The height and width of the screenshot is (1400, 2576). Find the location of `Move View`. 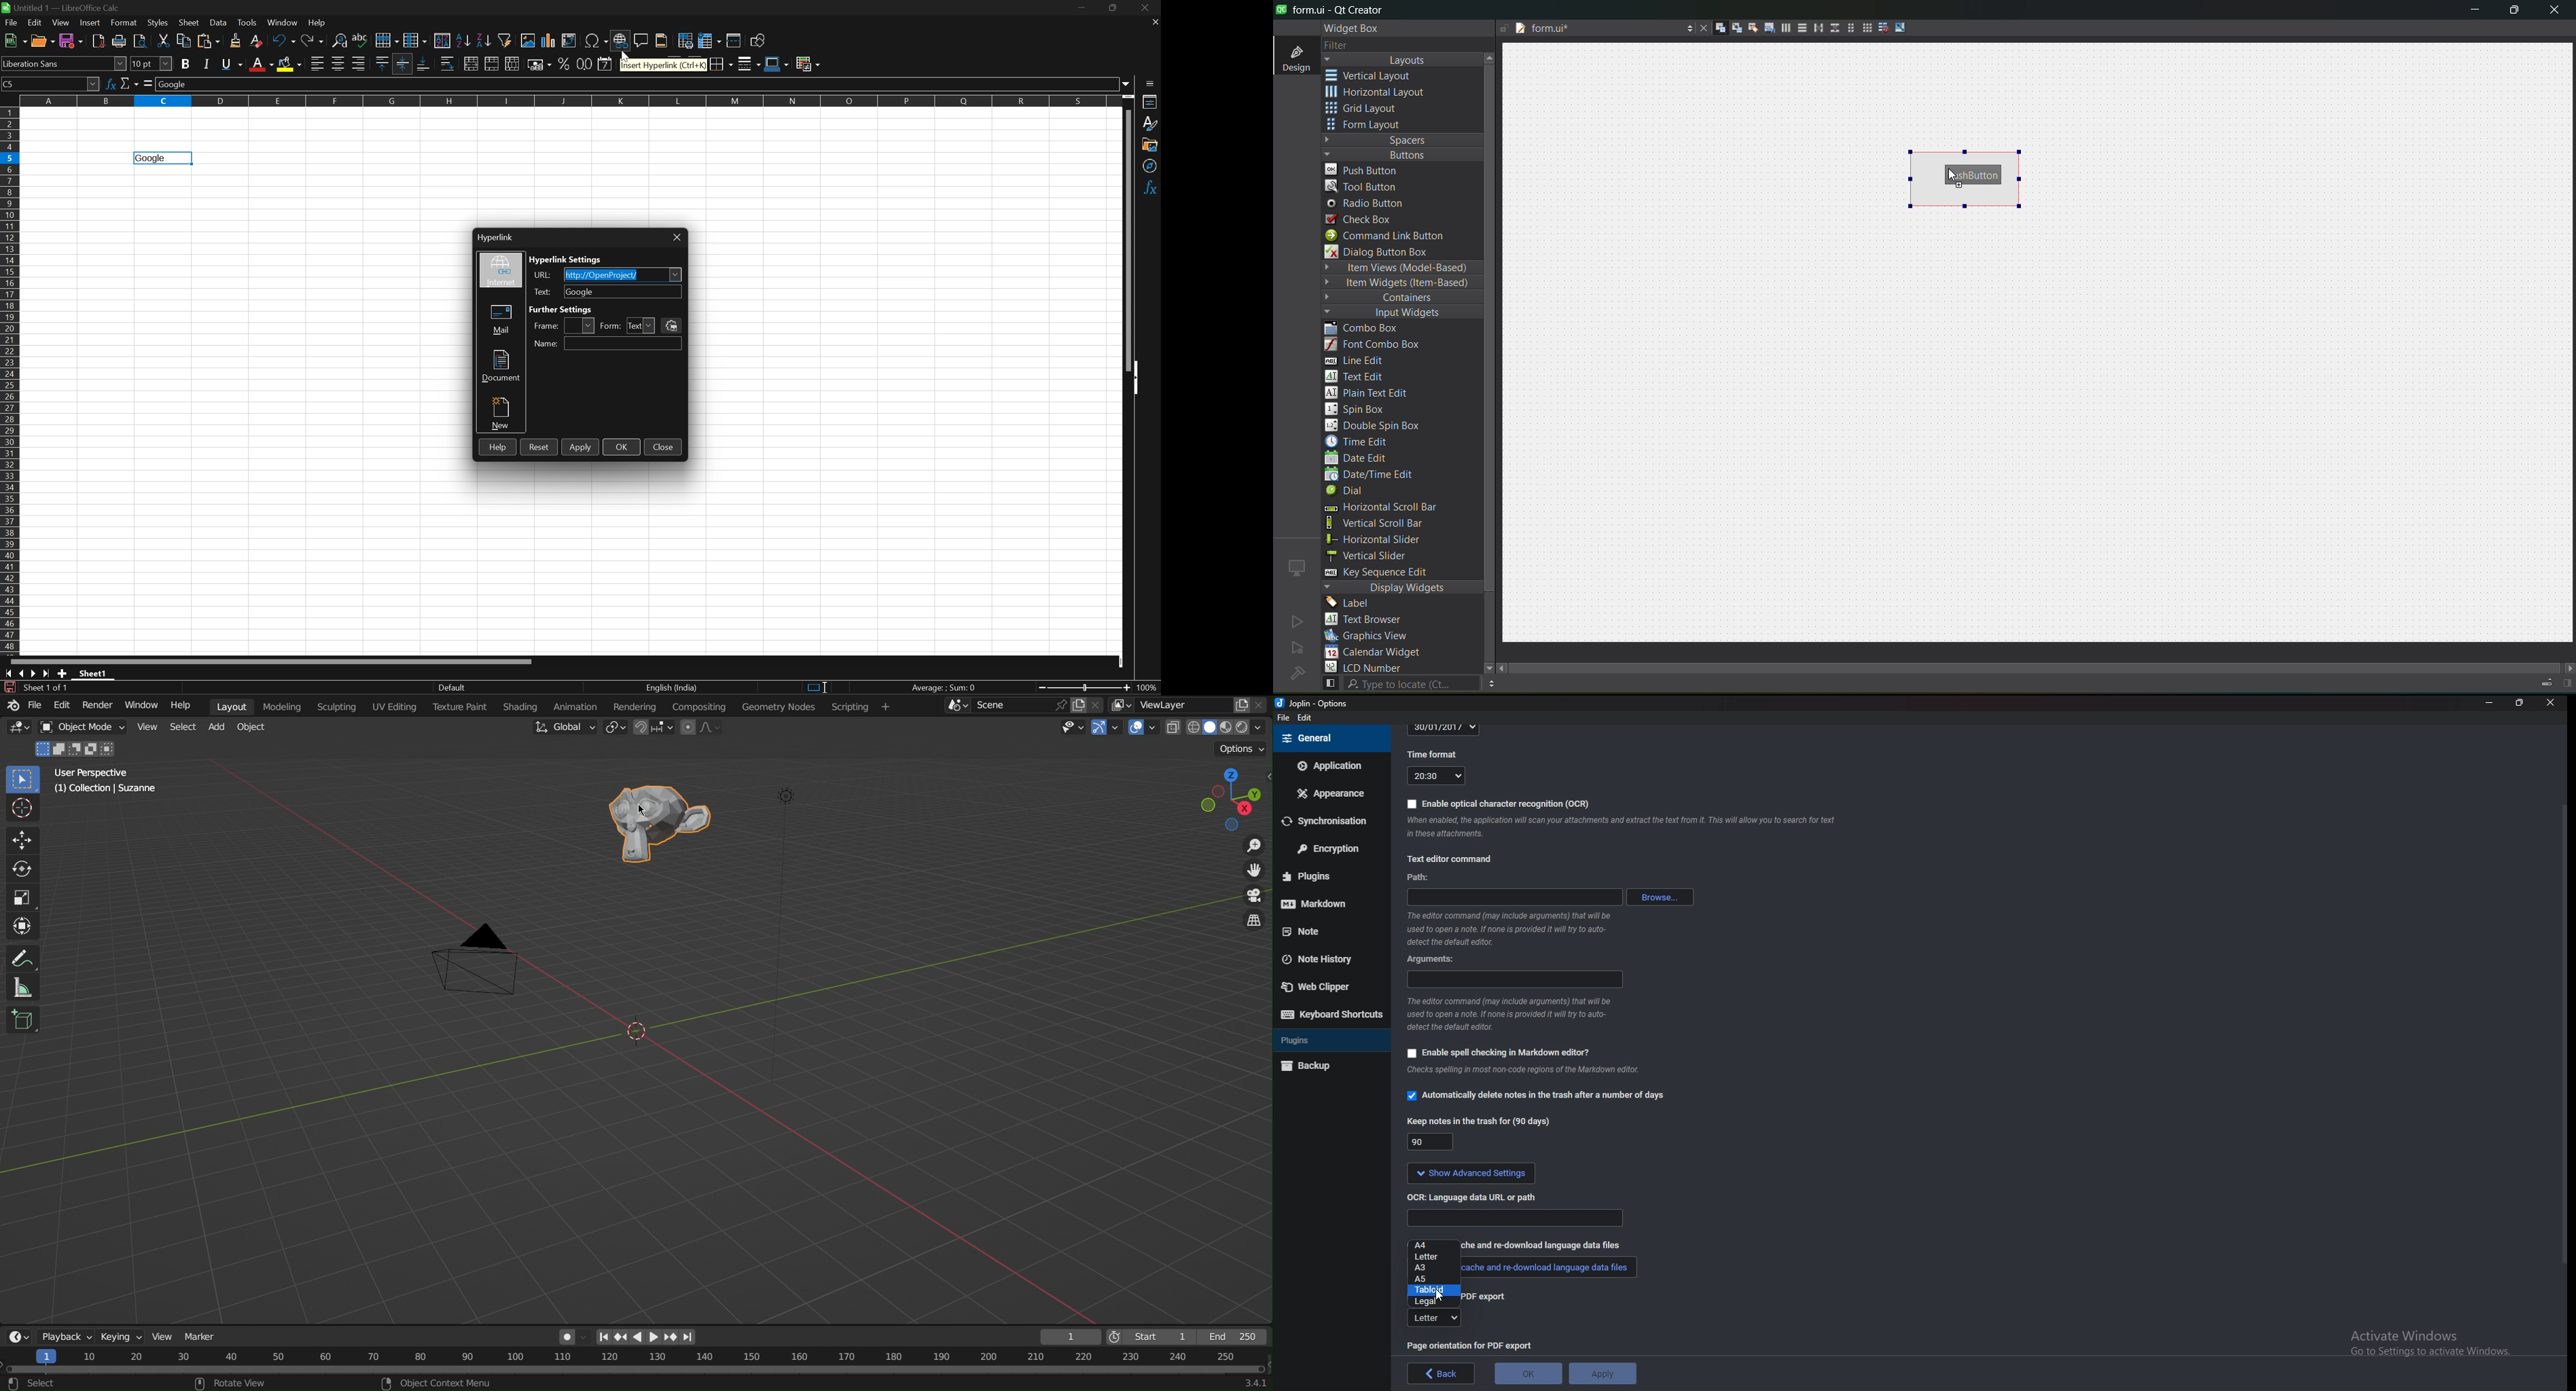

Move View is located at coordinates (1253, 871).